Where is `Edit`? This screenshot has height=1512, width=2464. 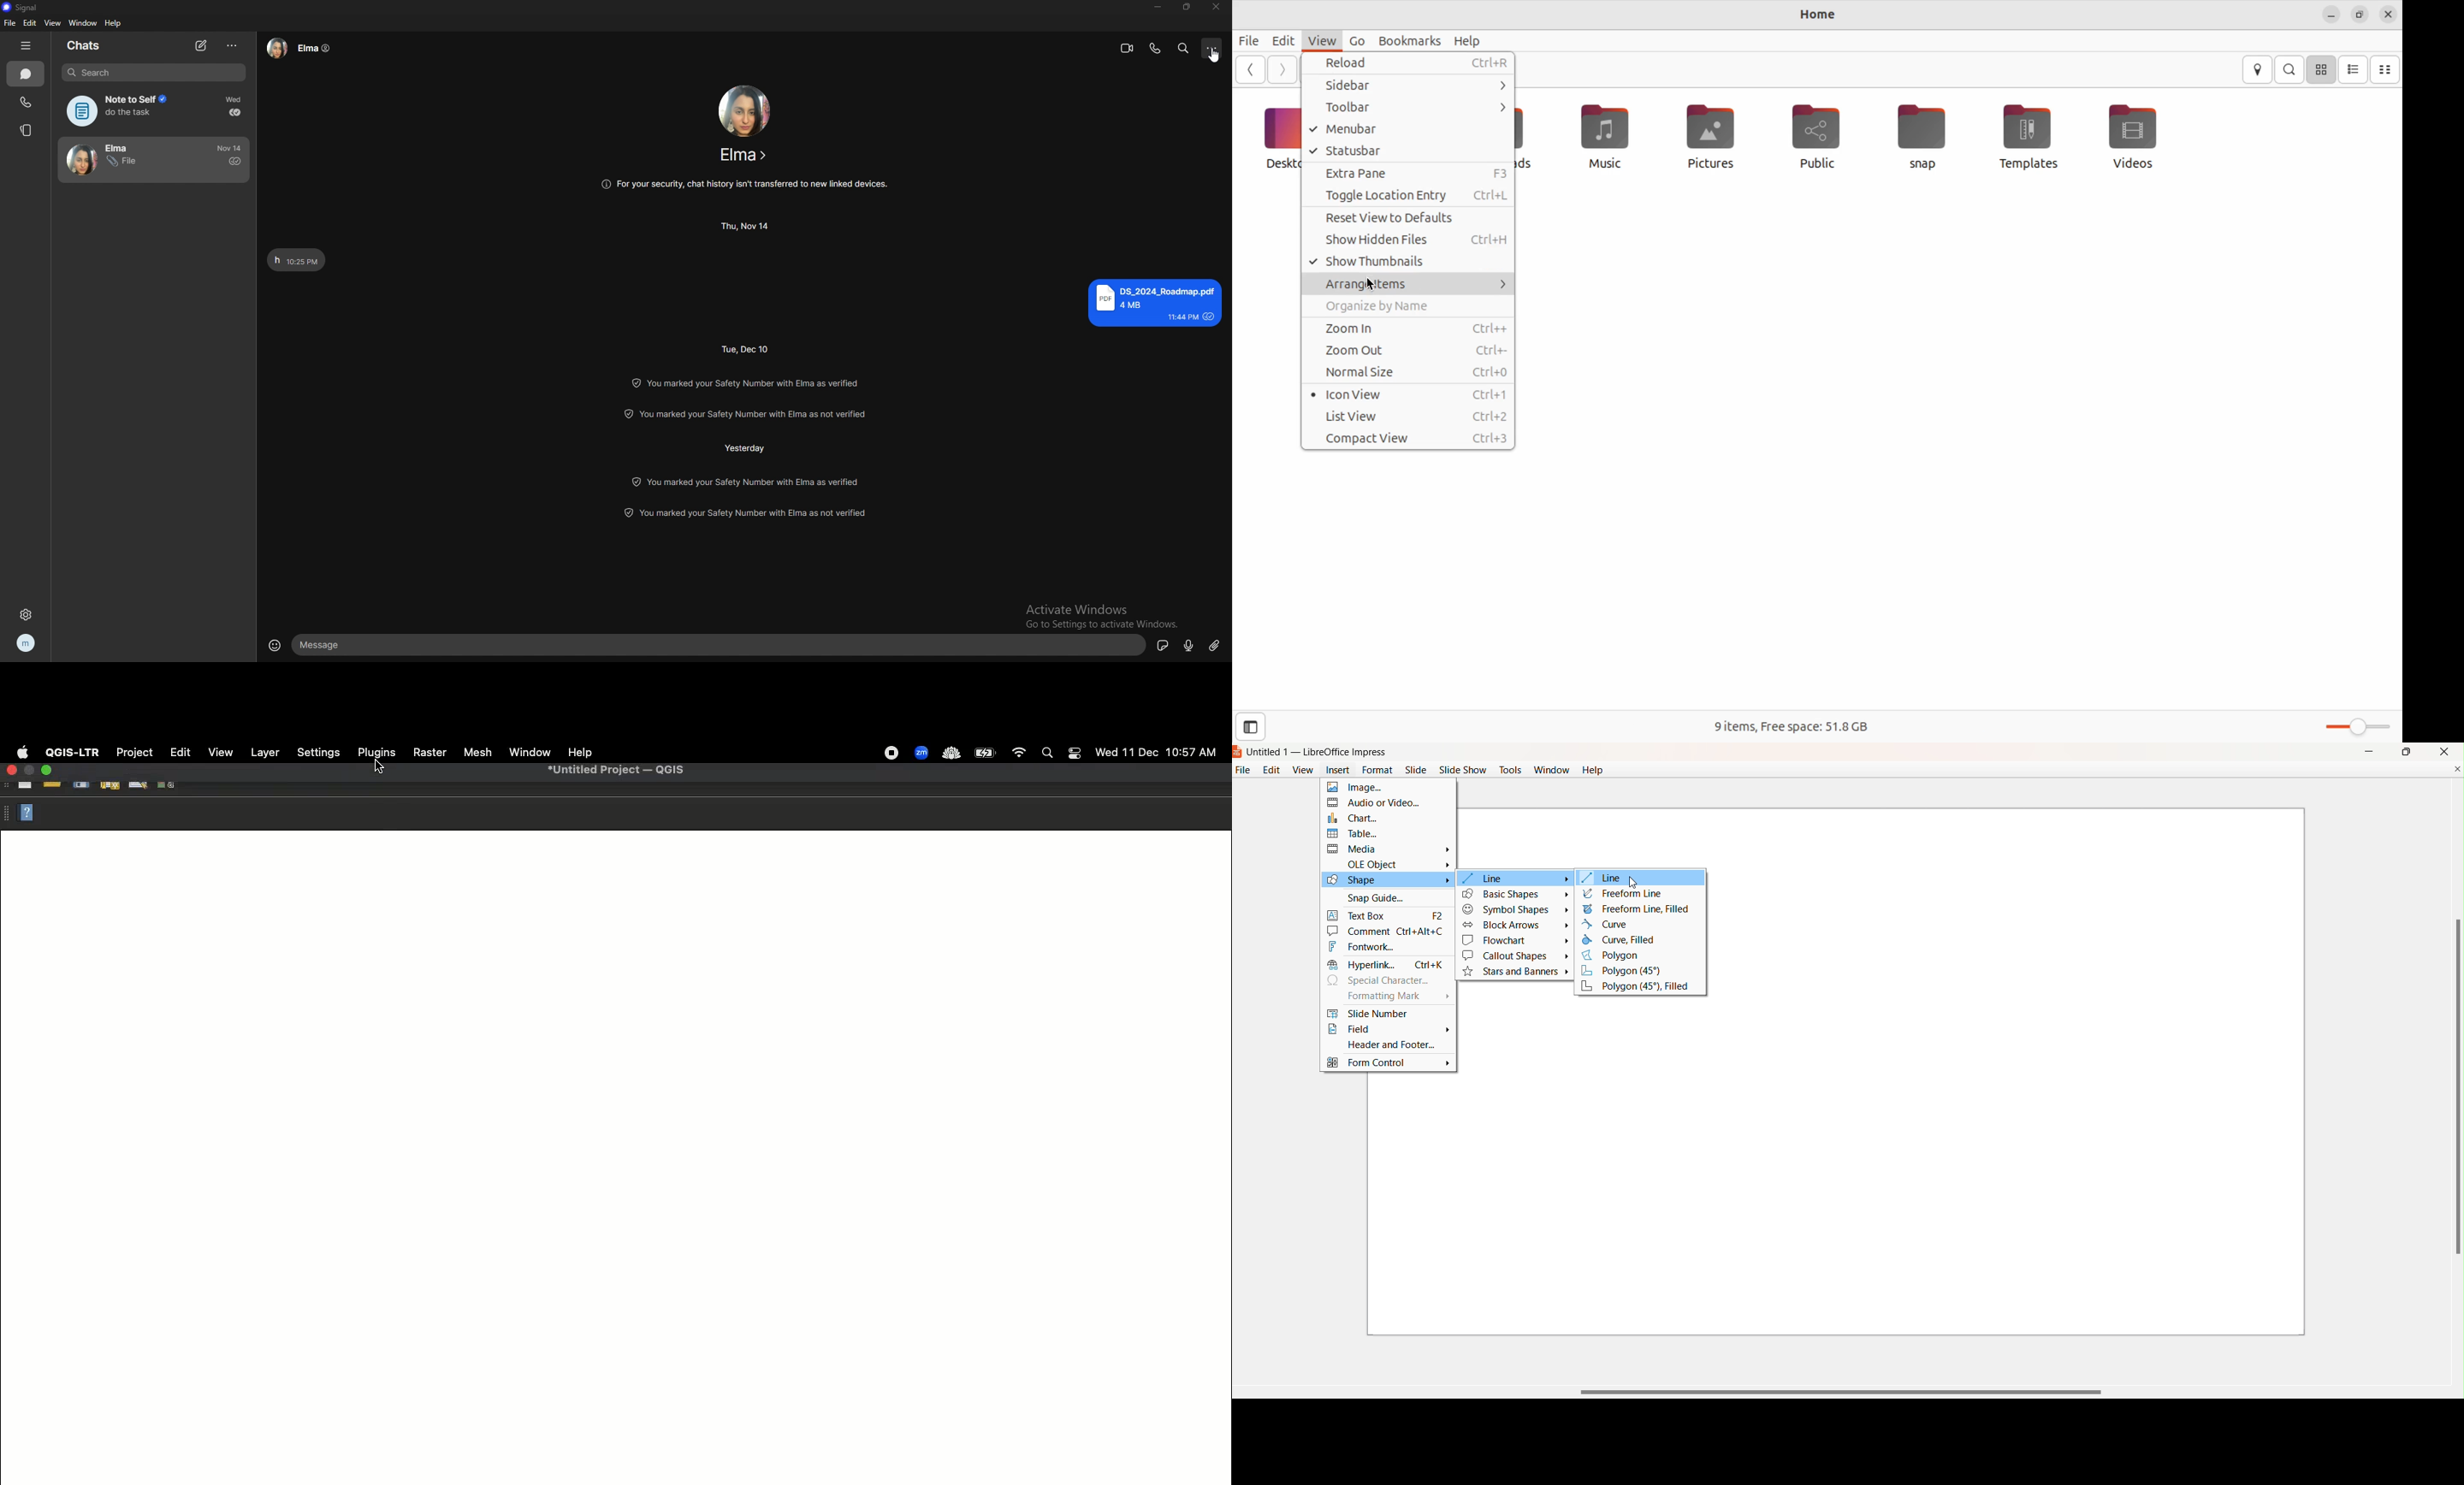
Edit is located at coordinates (179, 752).